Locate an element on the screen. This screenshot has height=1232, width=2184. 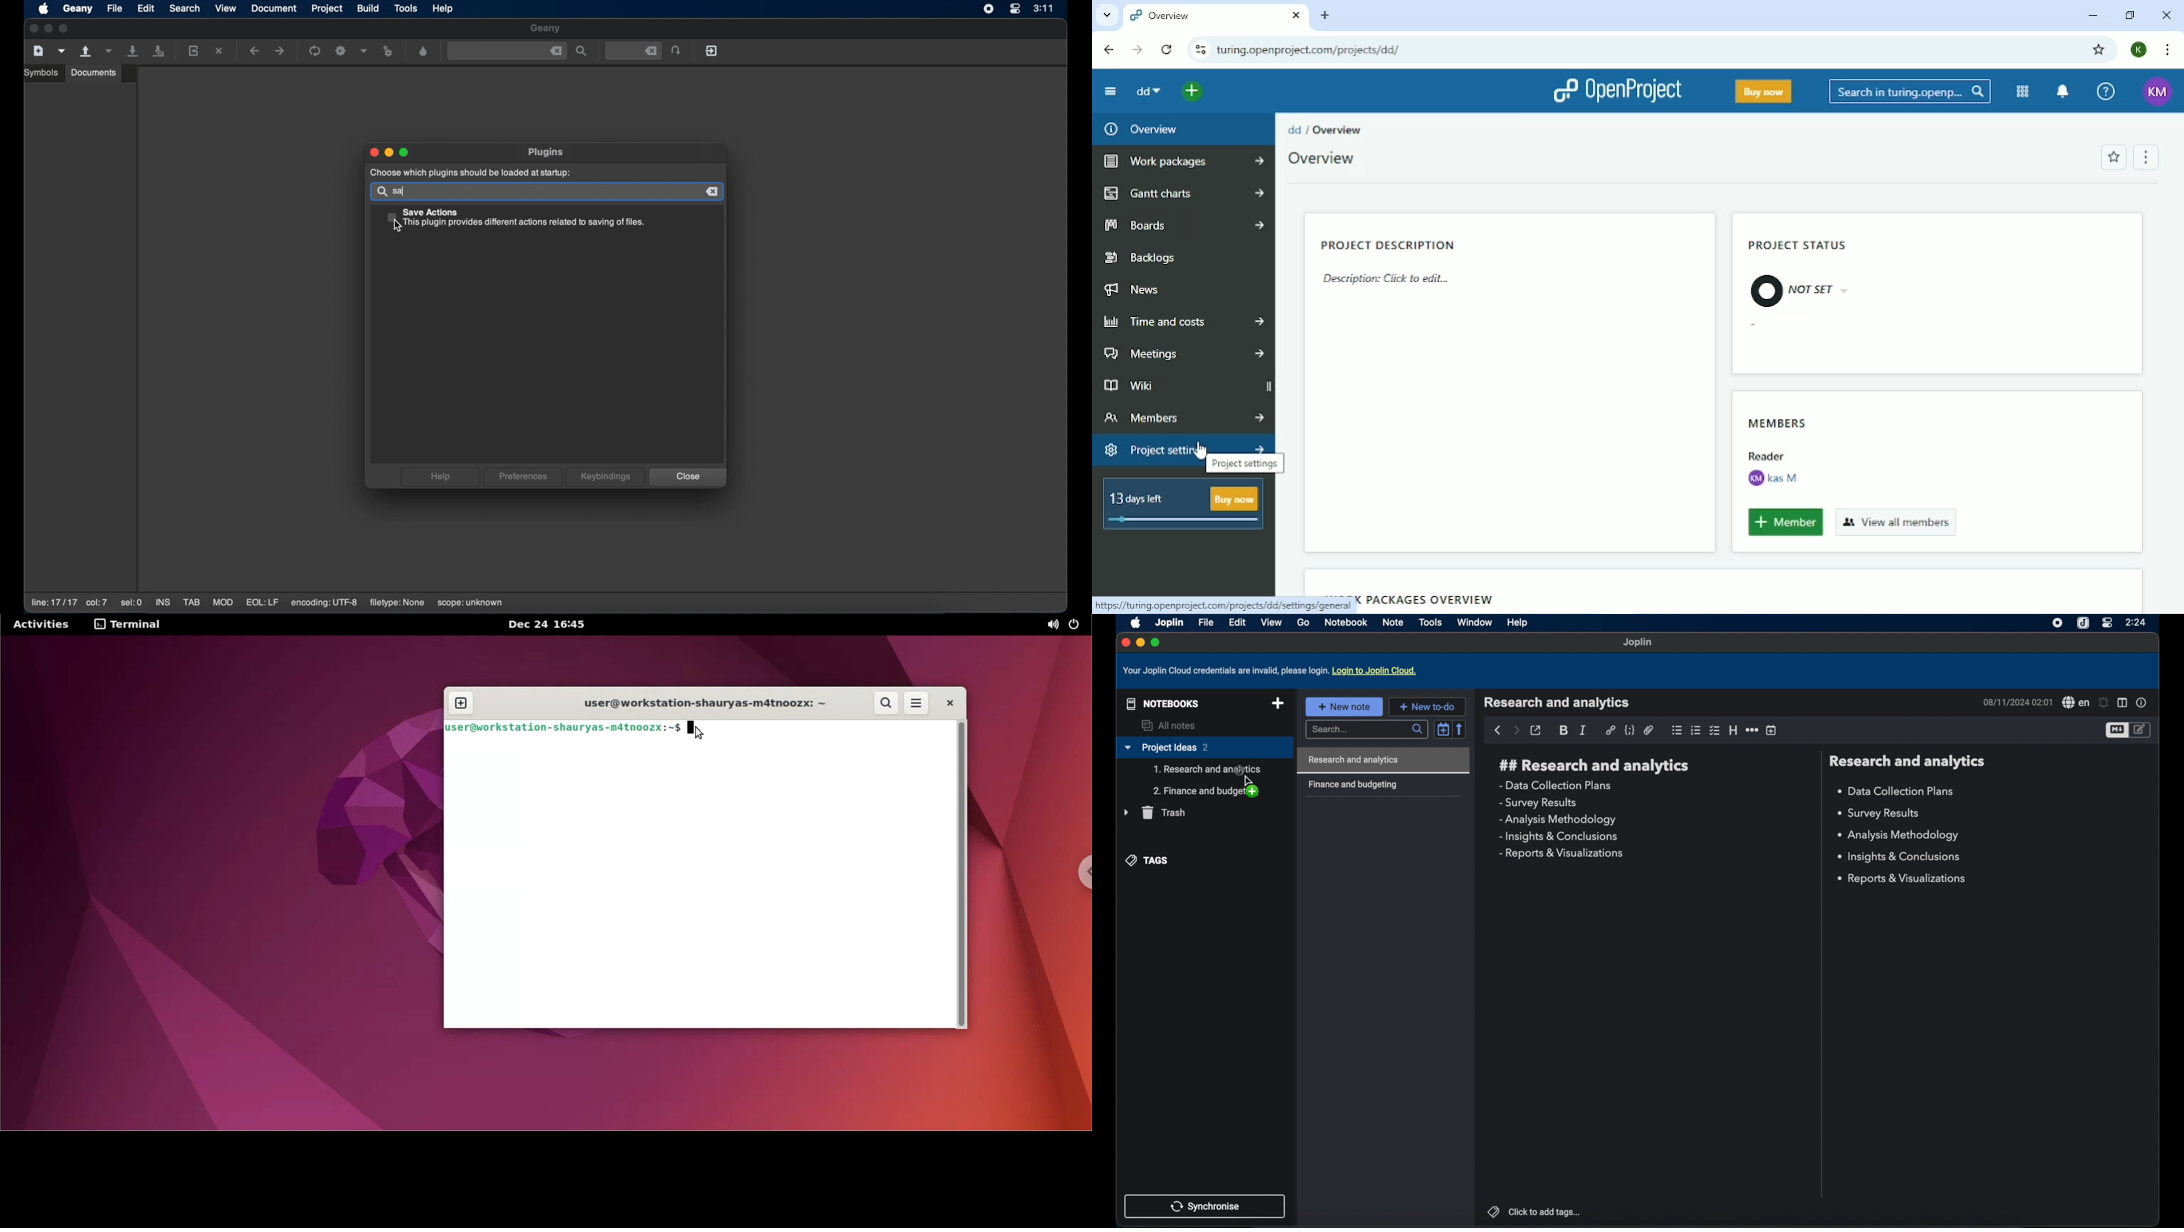
New tab is located at coordinates (1327, 16).